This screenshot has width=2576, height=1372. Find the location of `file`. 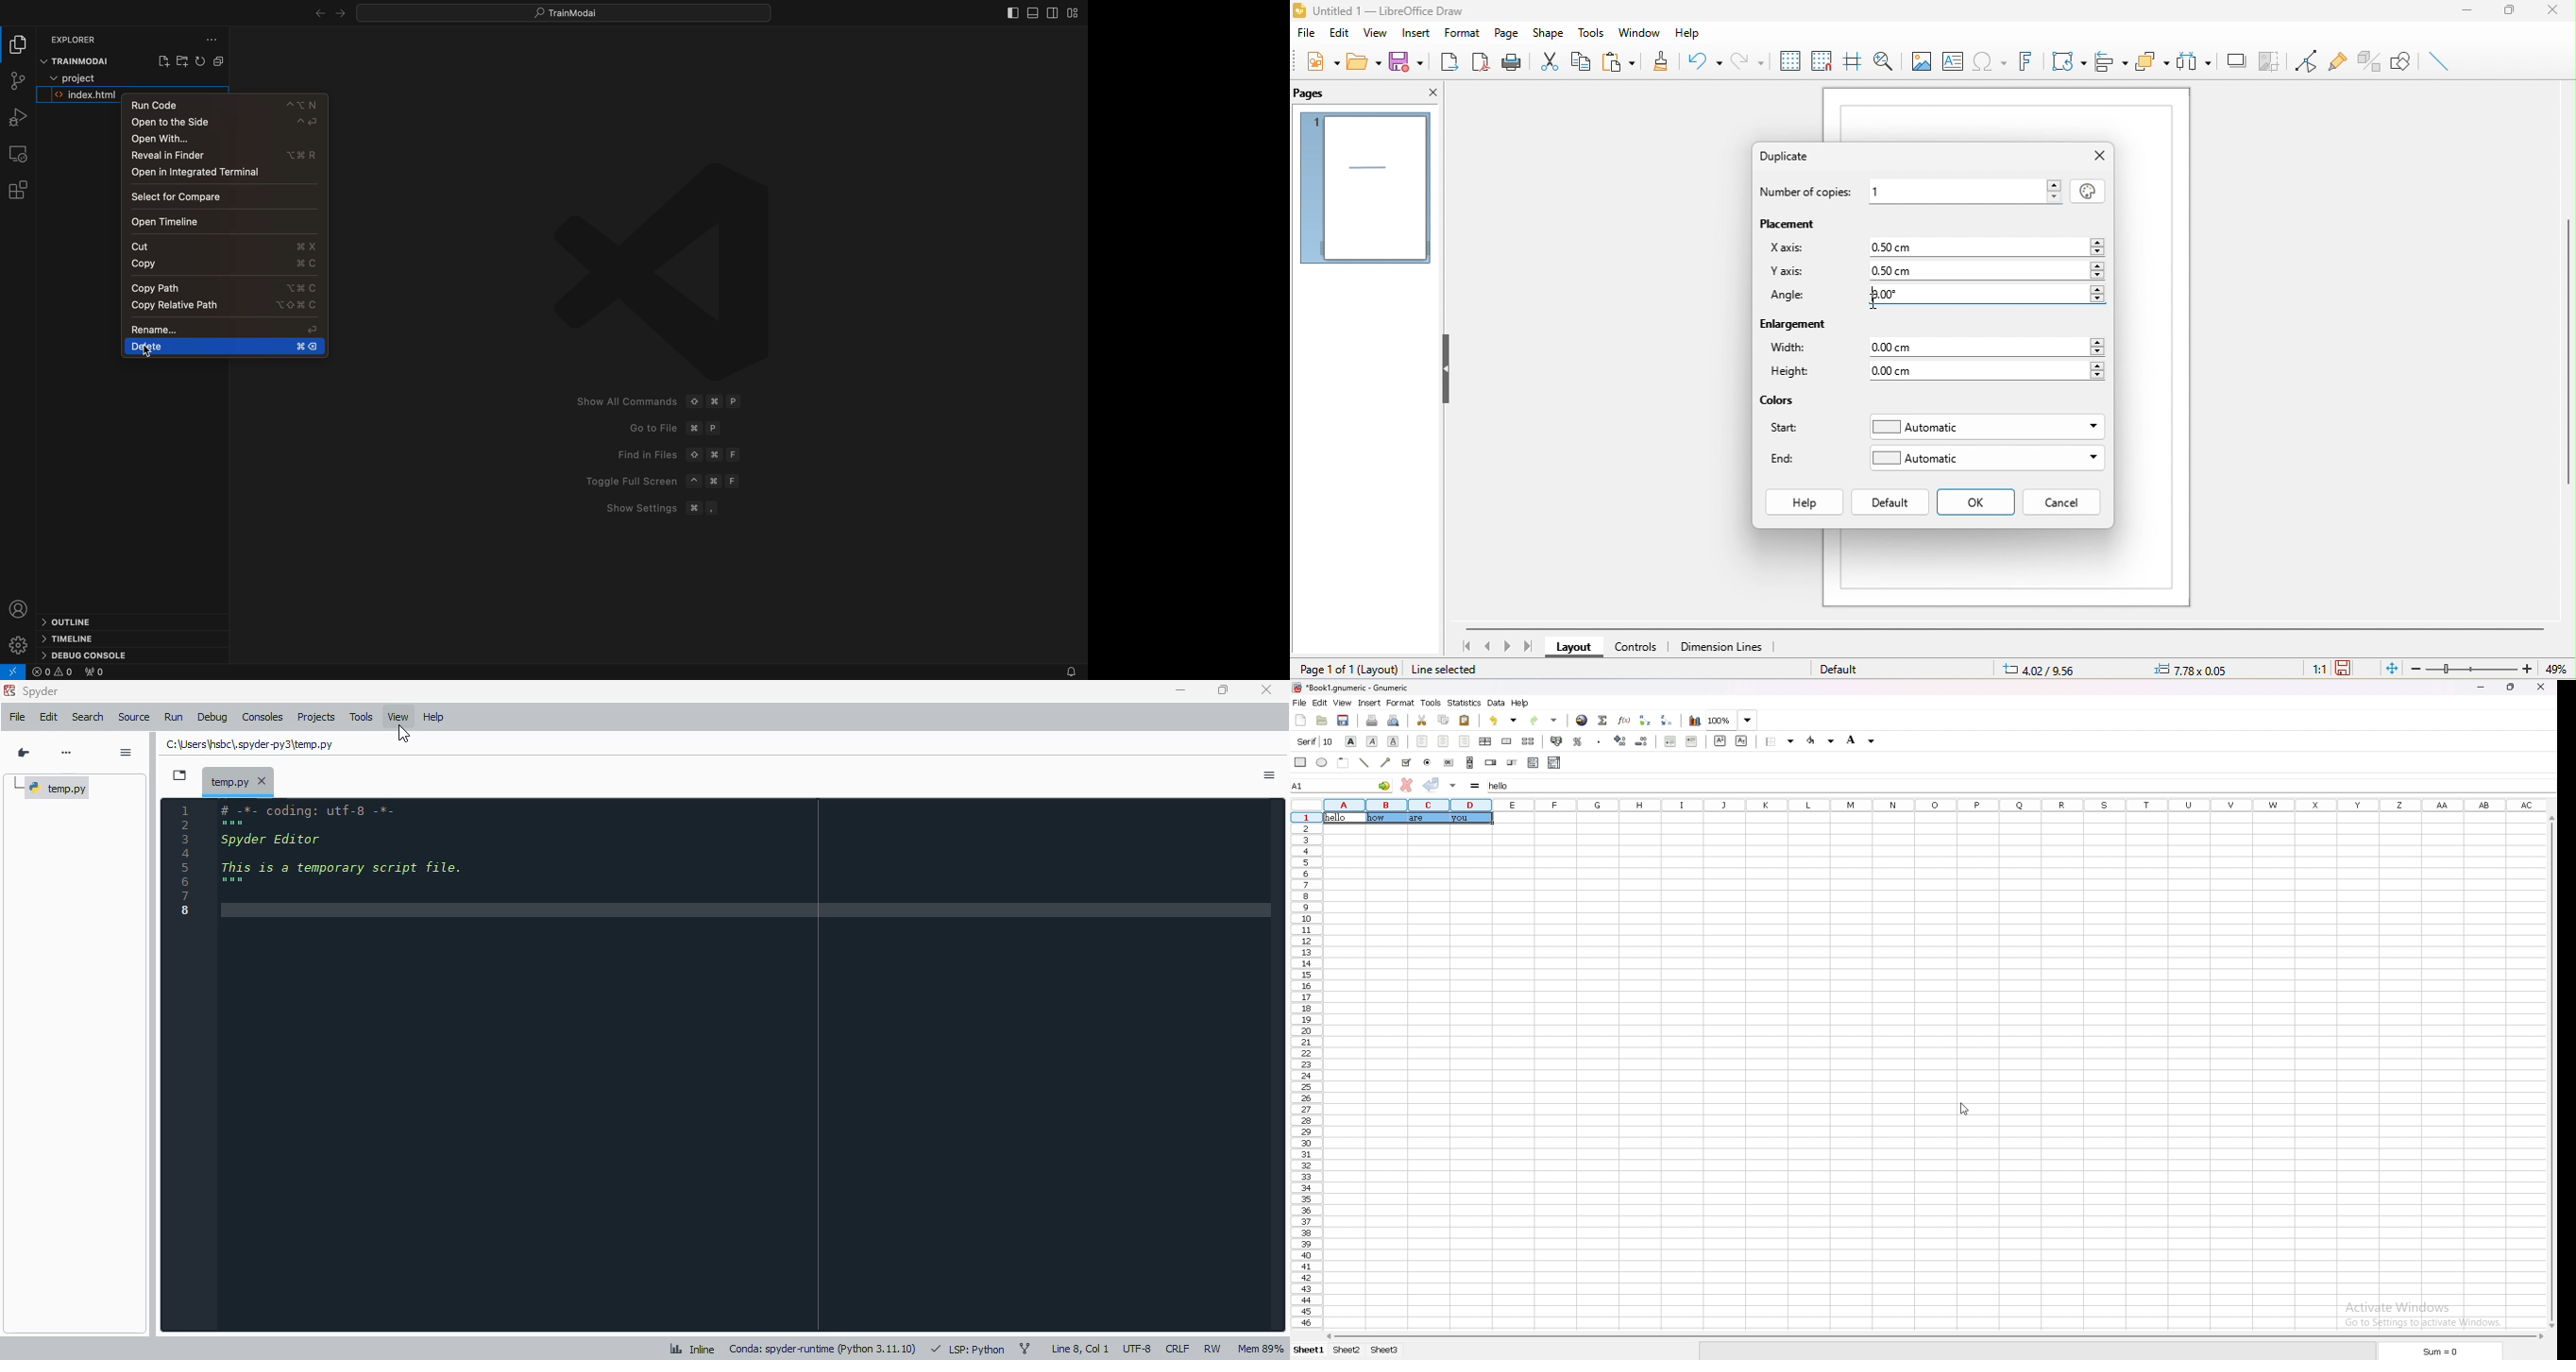

file is located at coordinates (1300, 702).